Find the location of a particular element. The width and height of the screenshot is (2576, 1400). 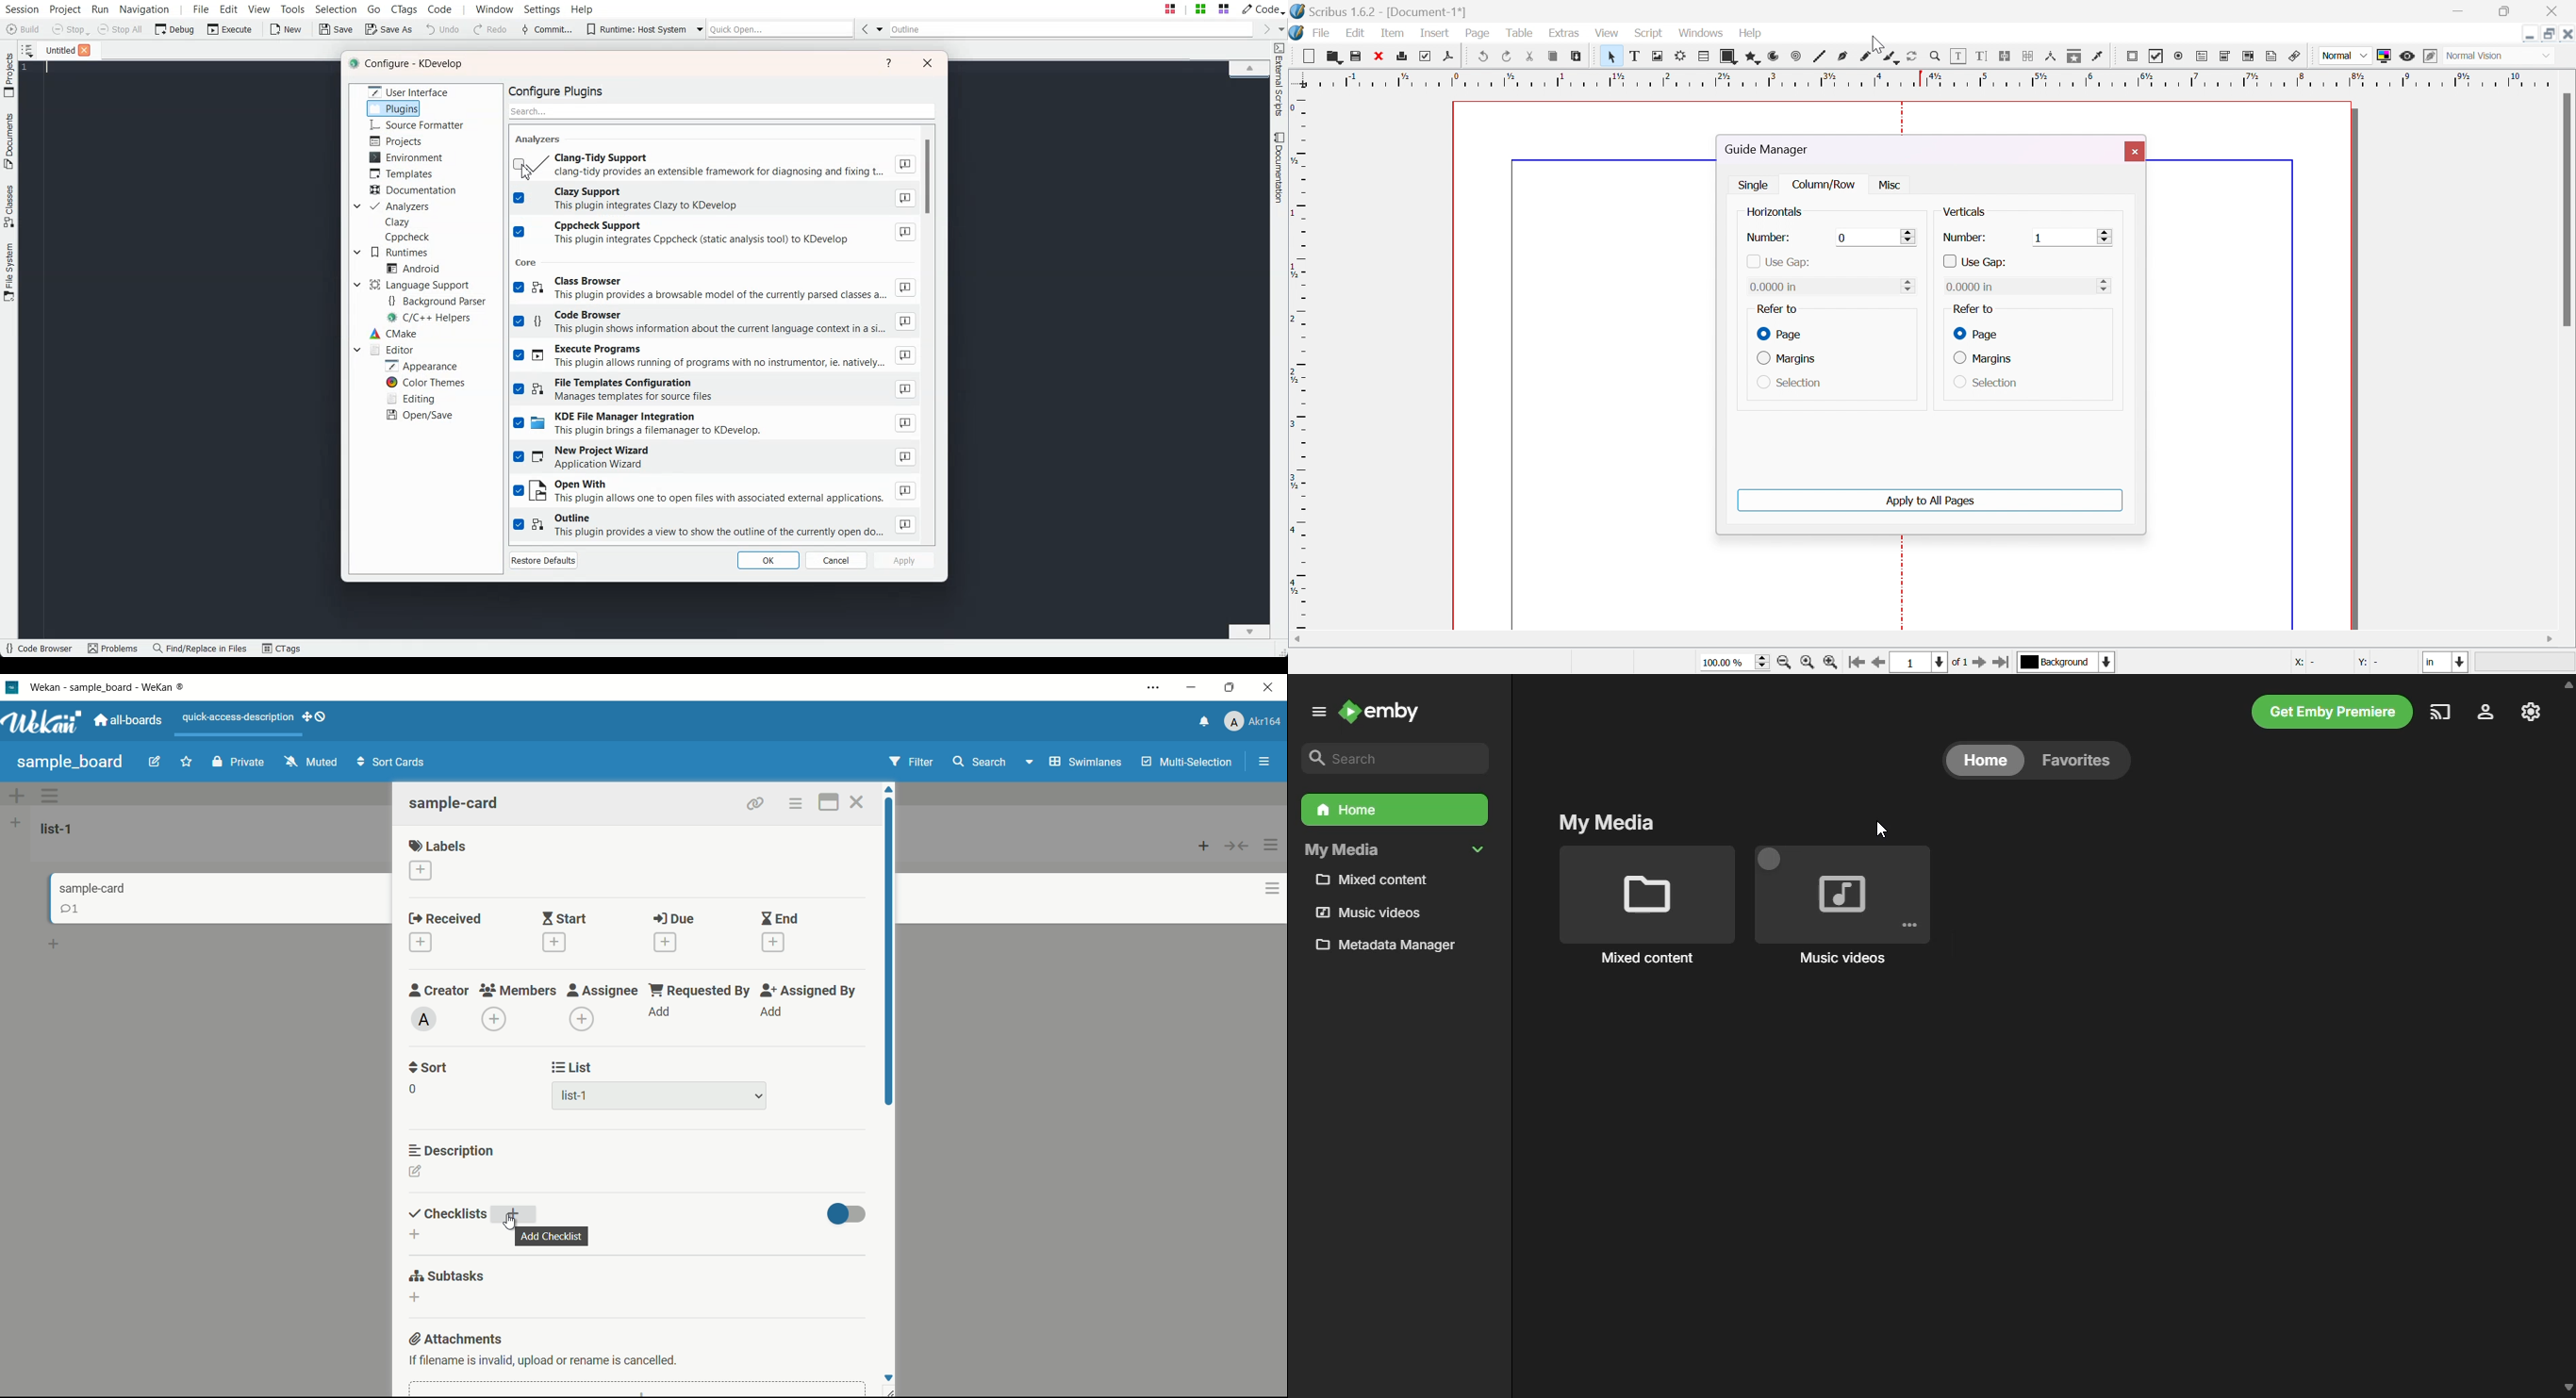

margins is located at coordinates (1790, 360).